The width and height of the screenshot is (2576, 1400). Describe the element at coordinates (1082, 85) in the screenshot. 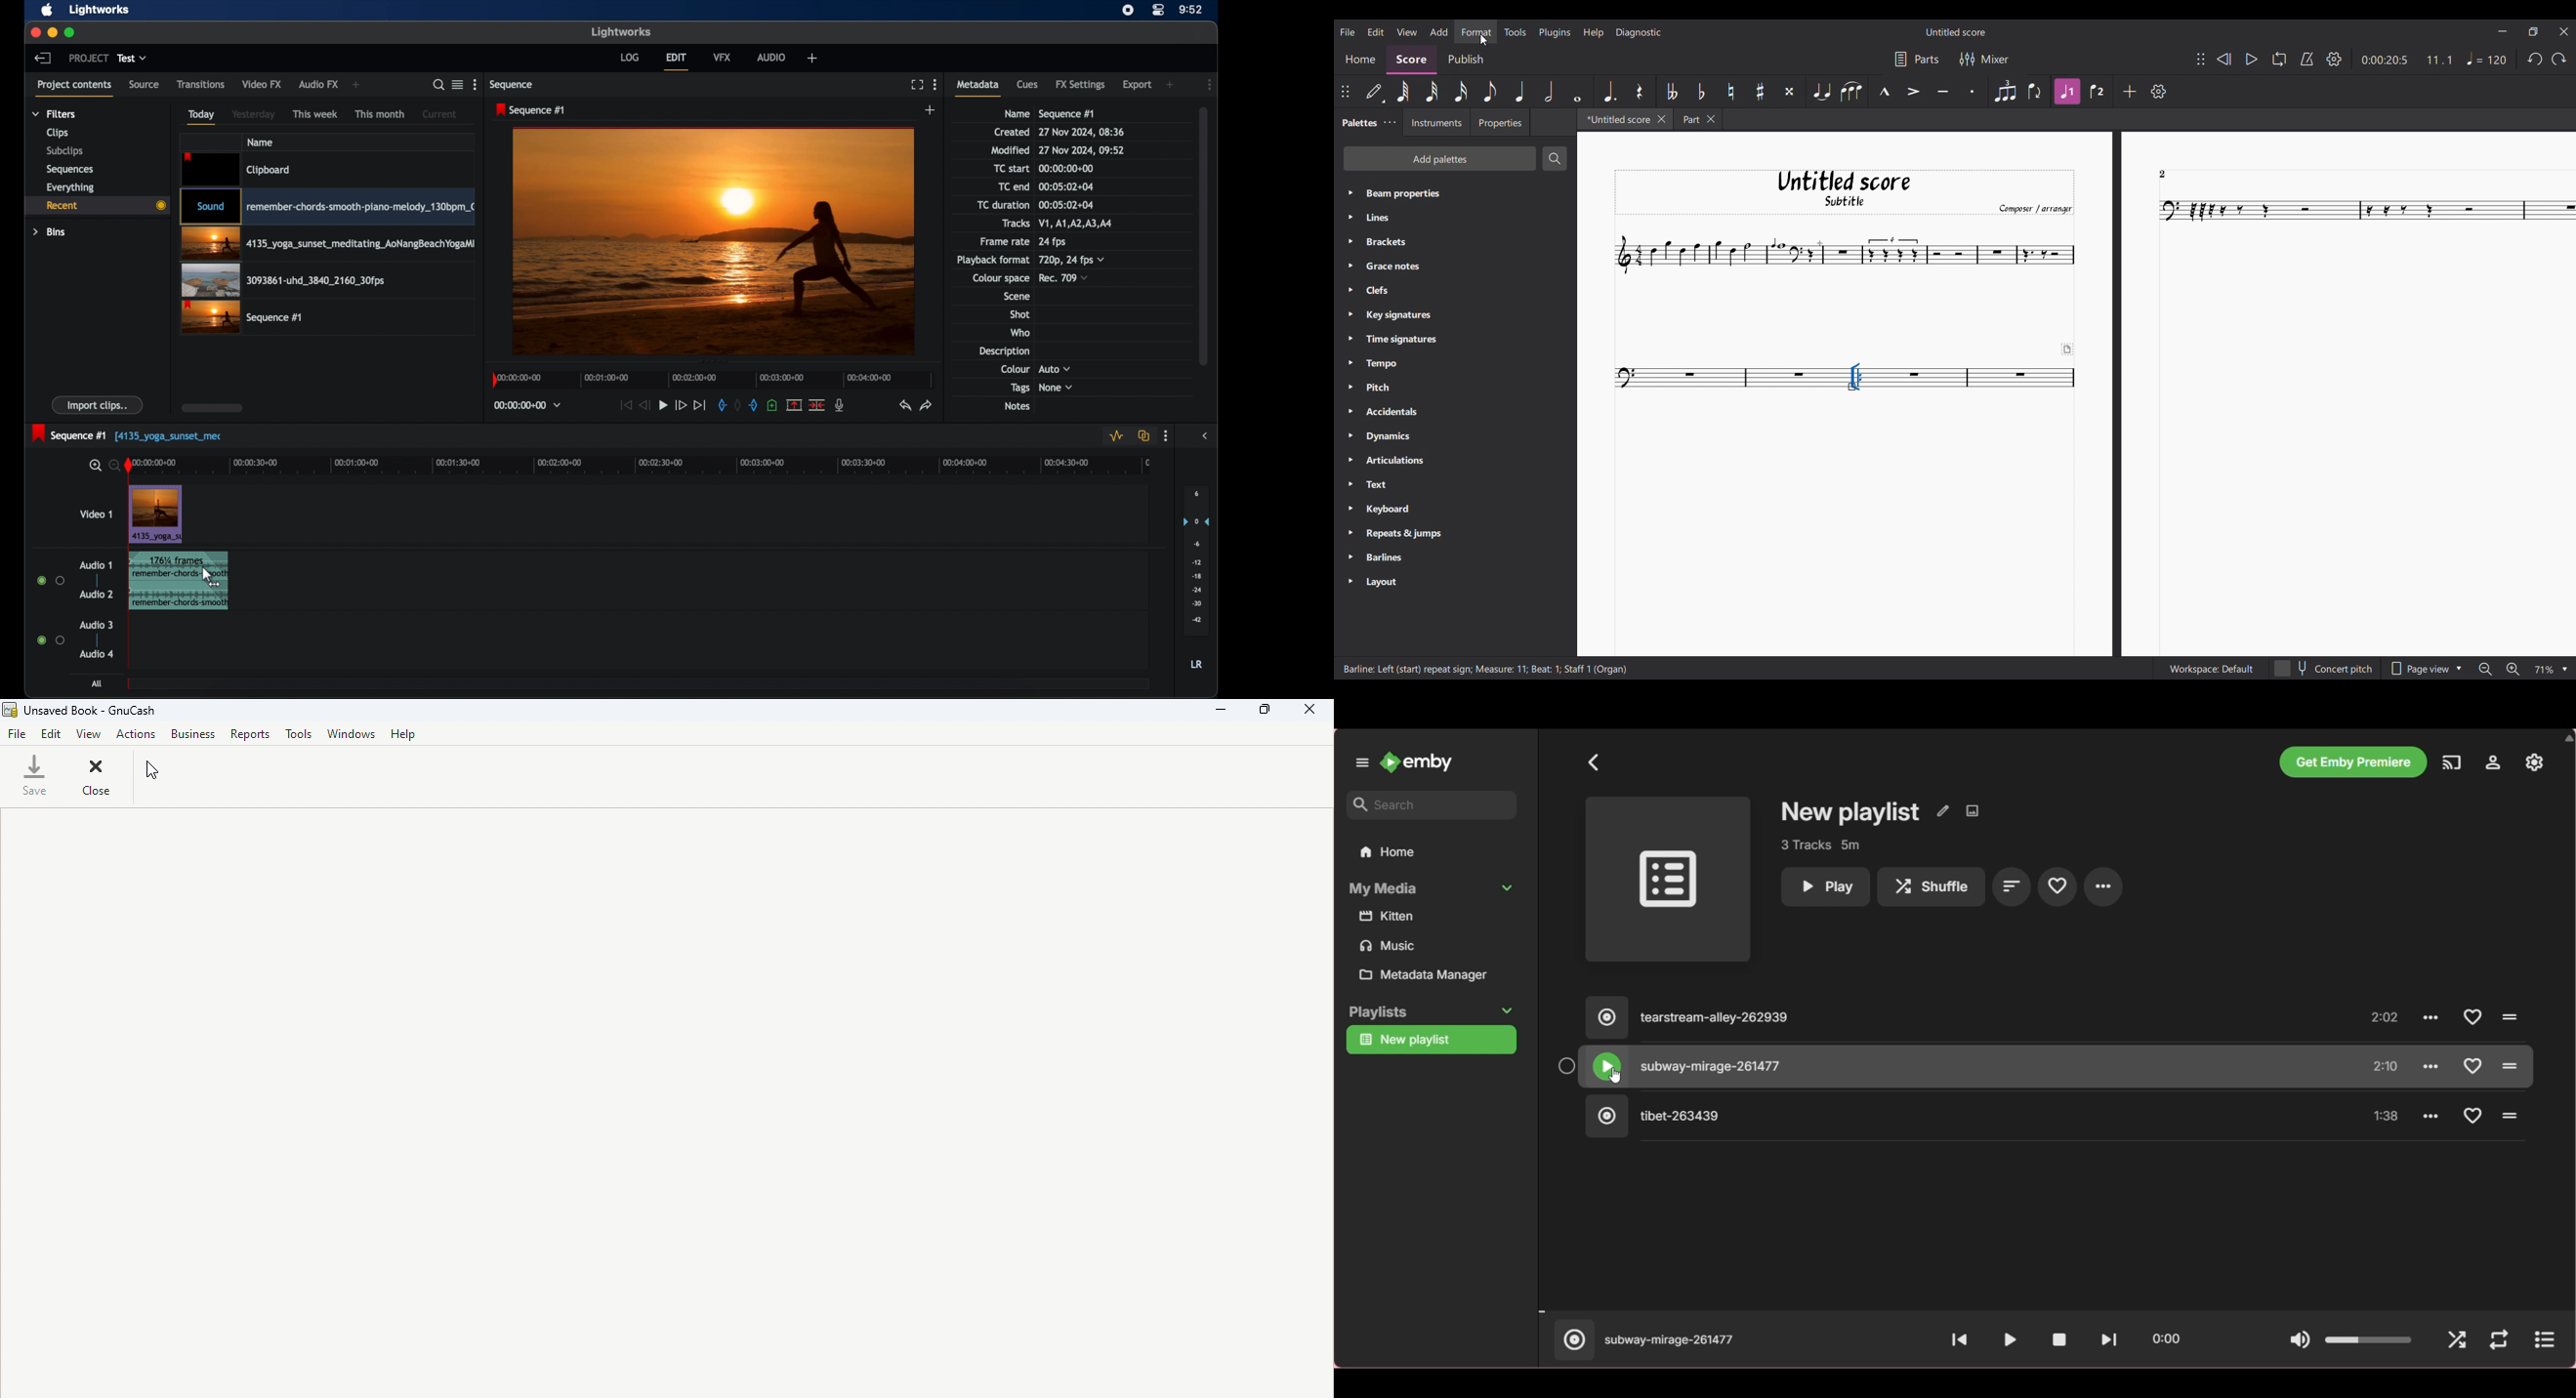

I see `fx settongs` at that location.